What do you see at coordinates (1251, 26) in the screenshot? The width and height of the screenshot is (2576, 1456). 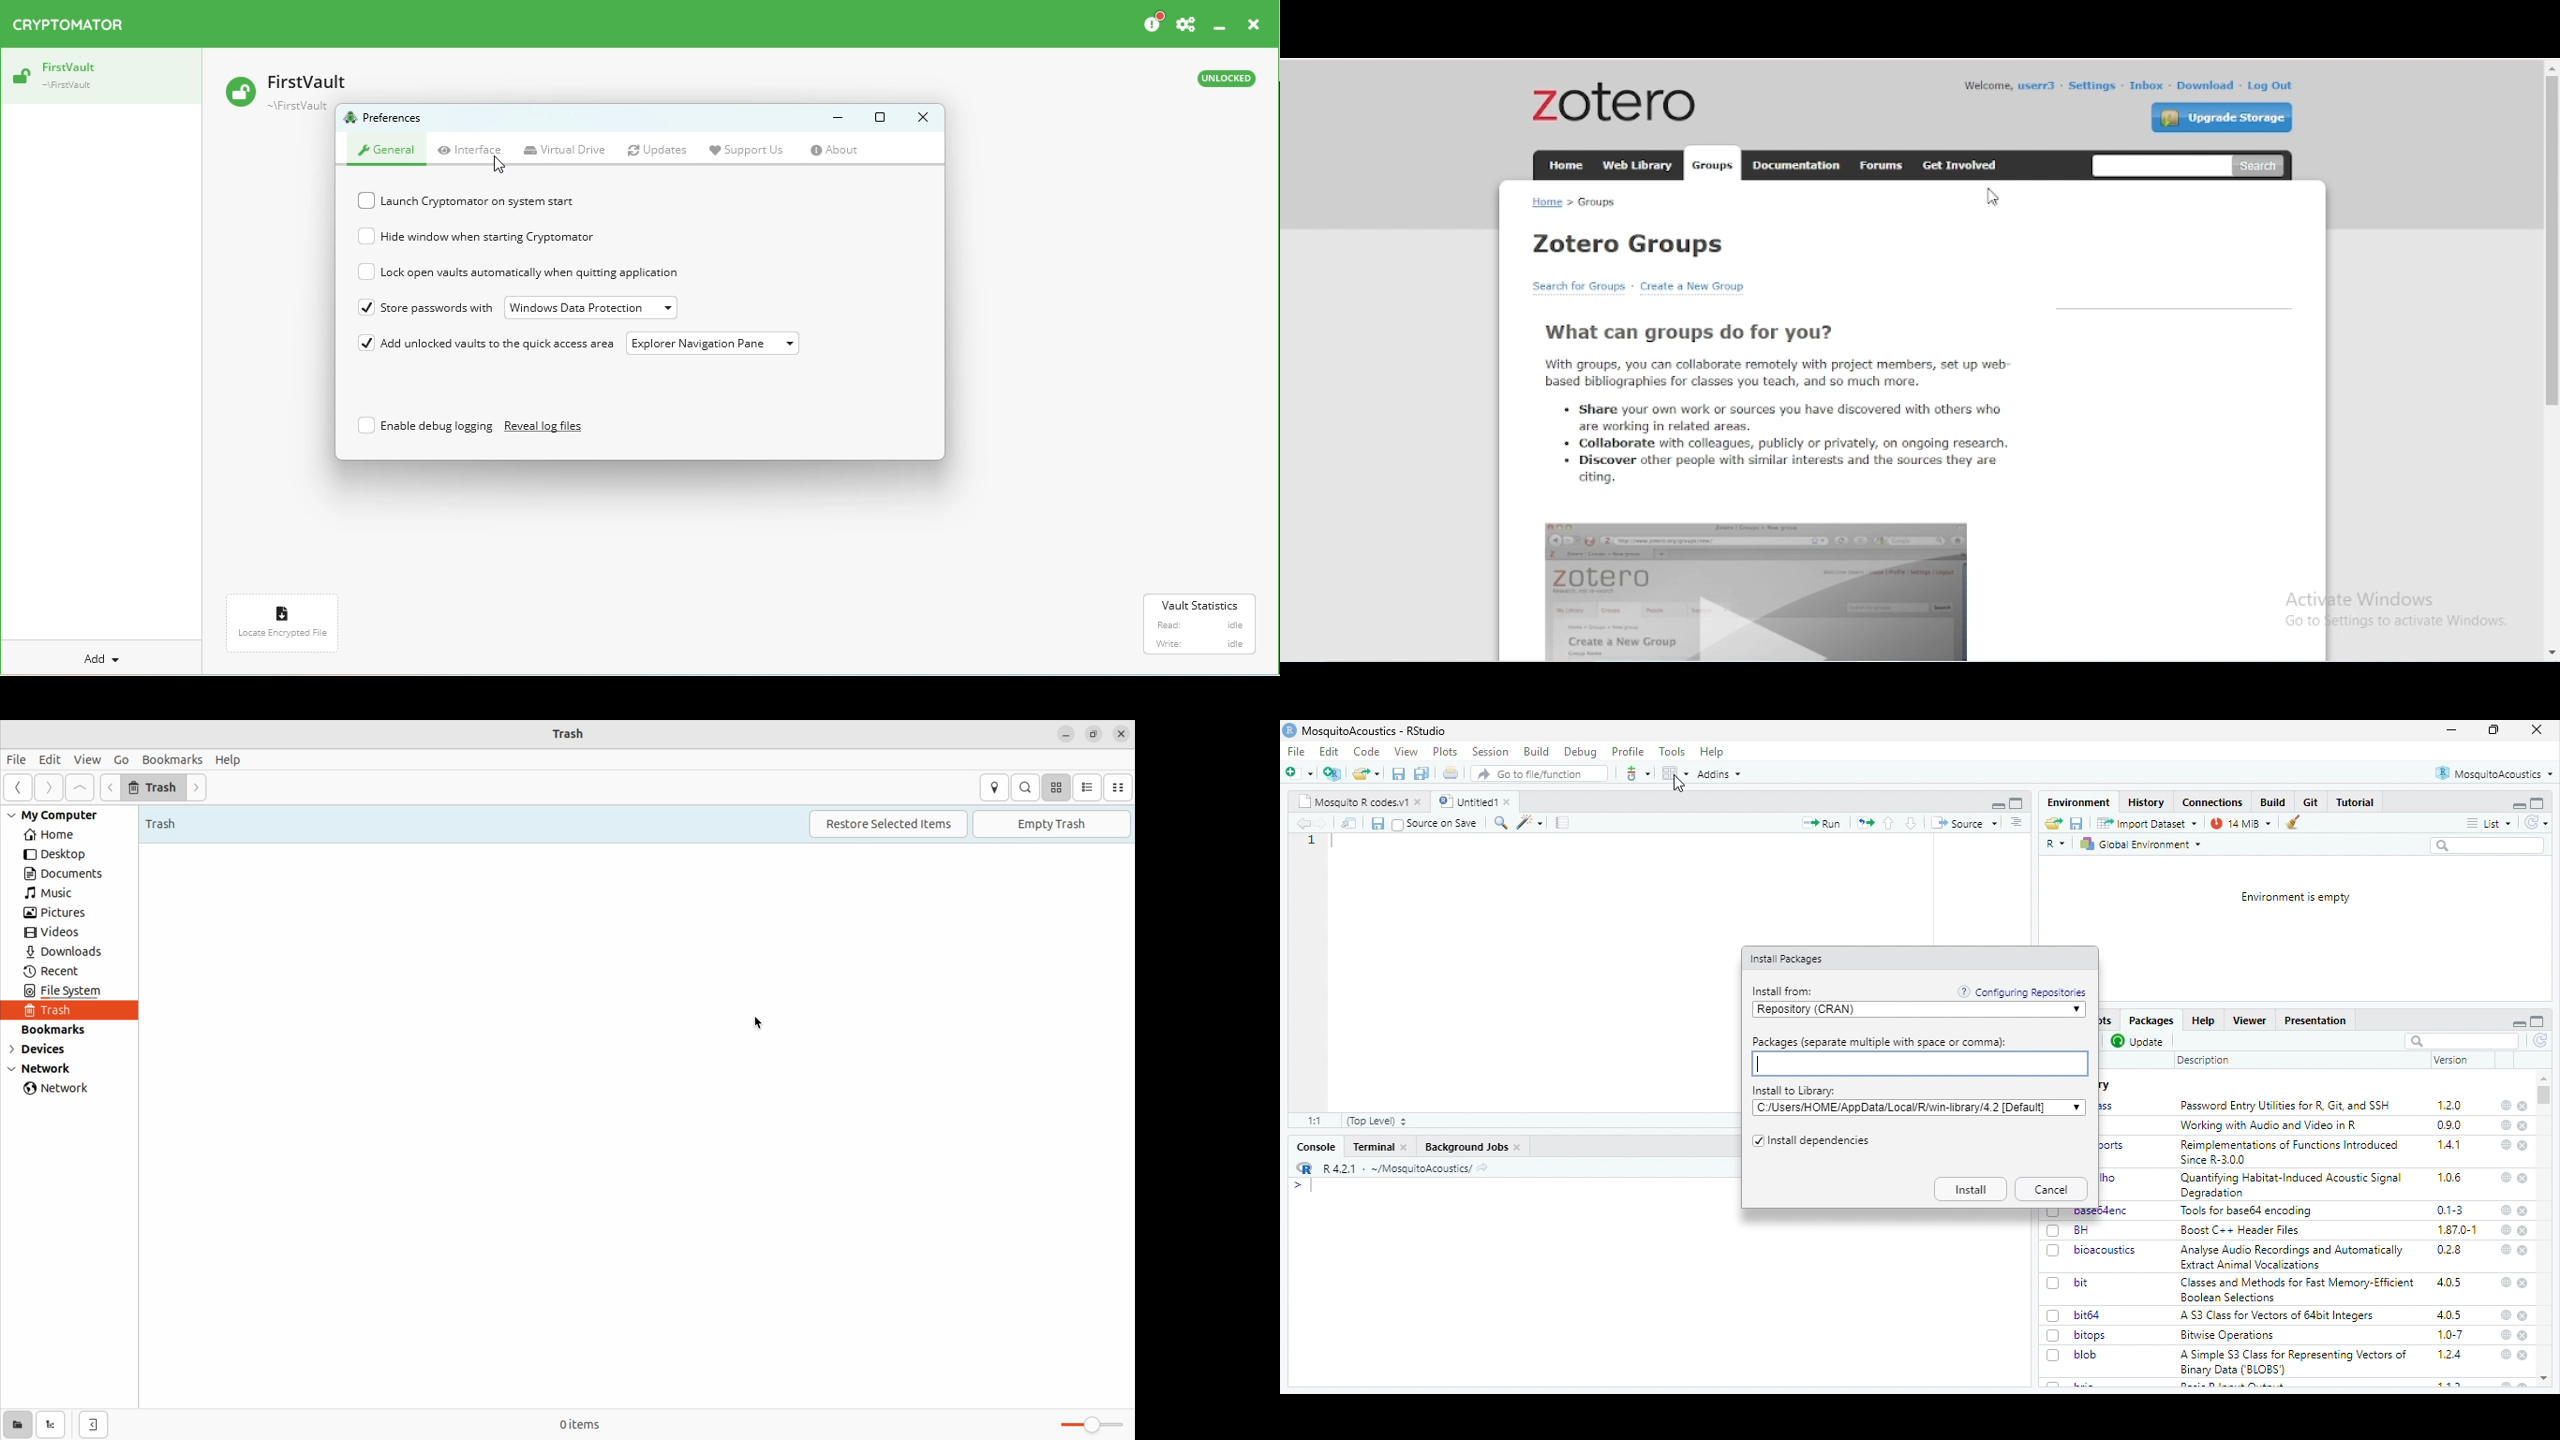 I see `Close` at bounding box center [1251, 26].